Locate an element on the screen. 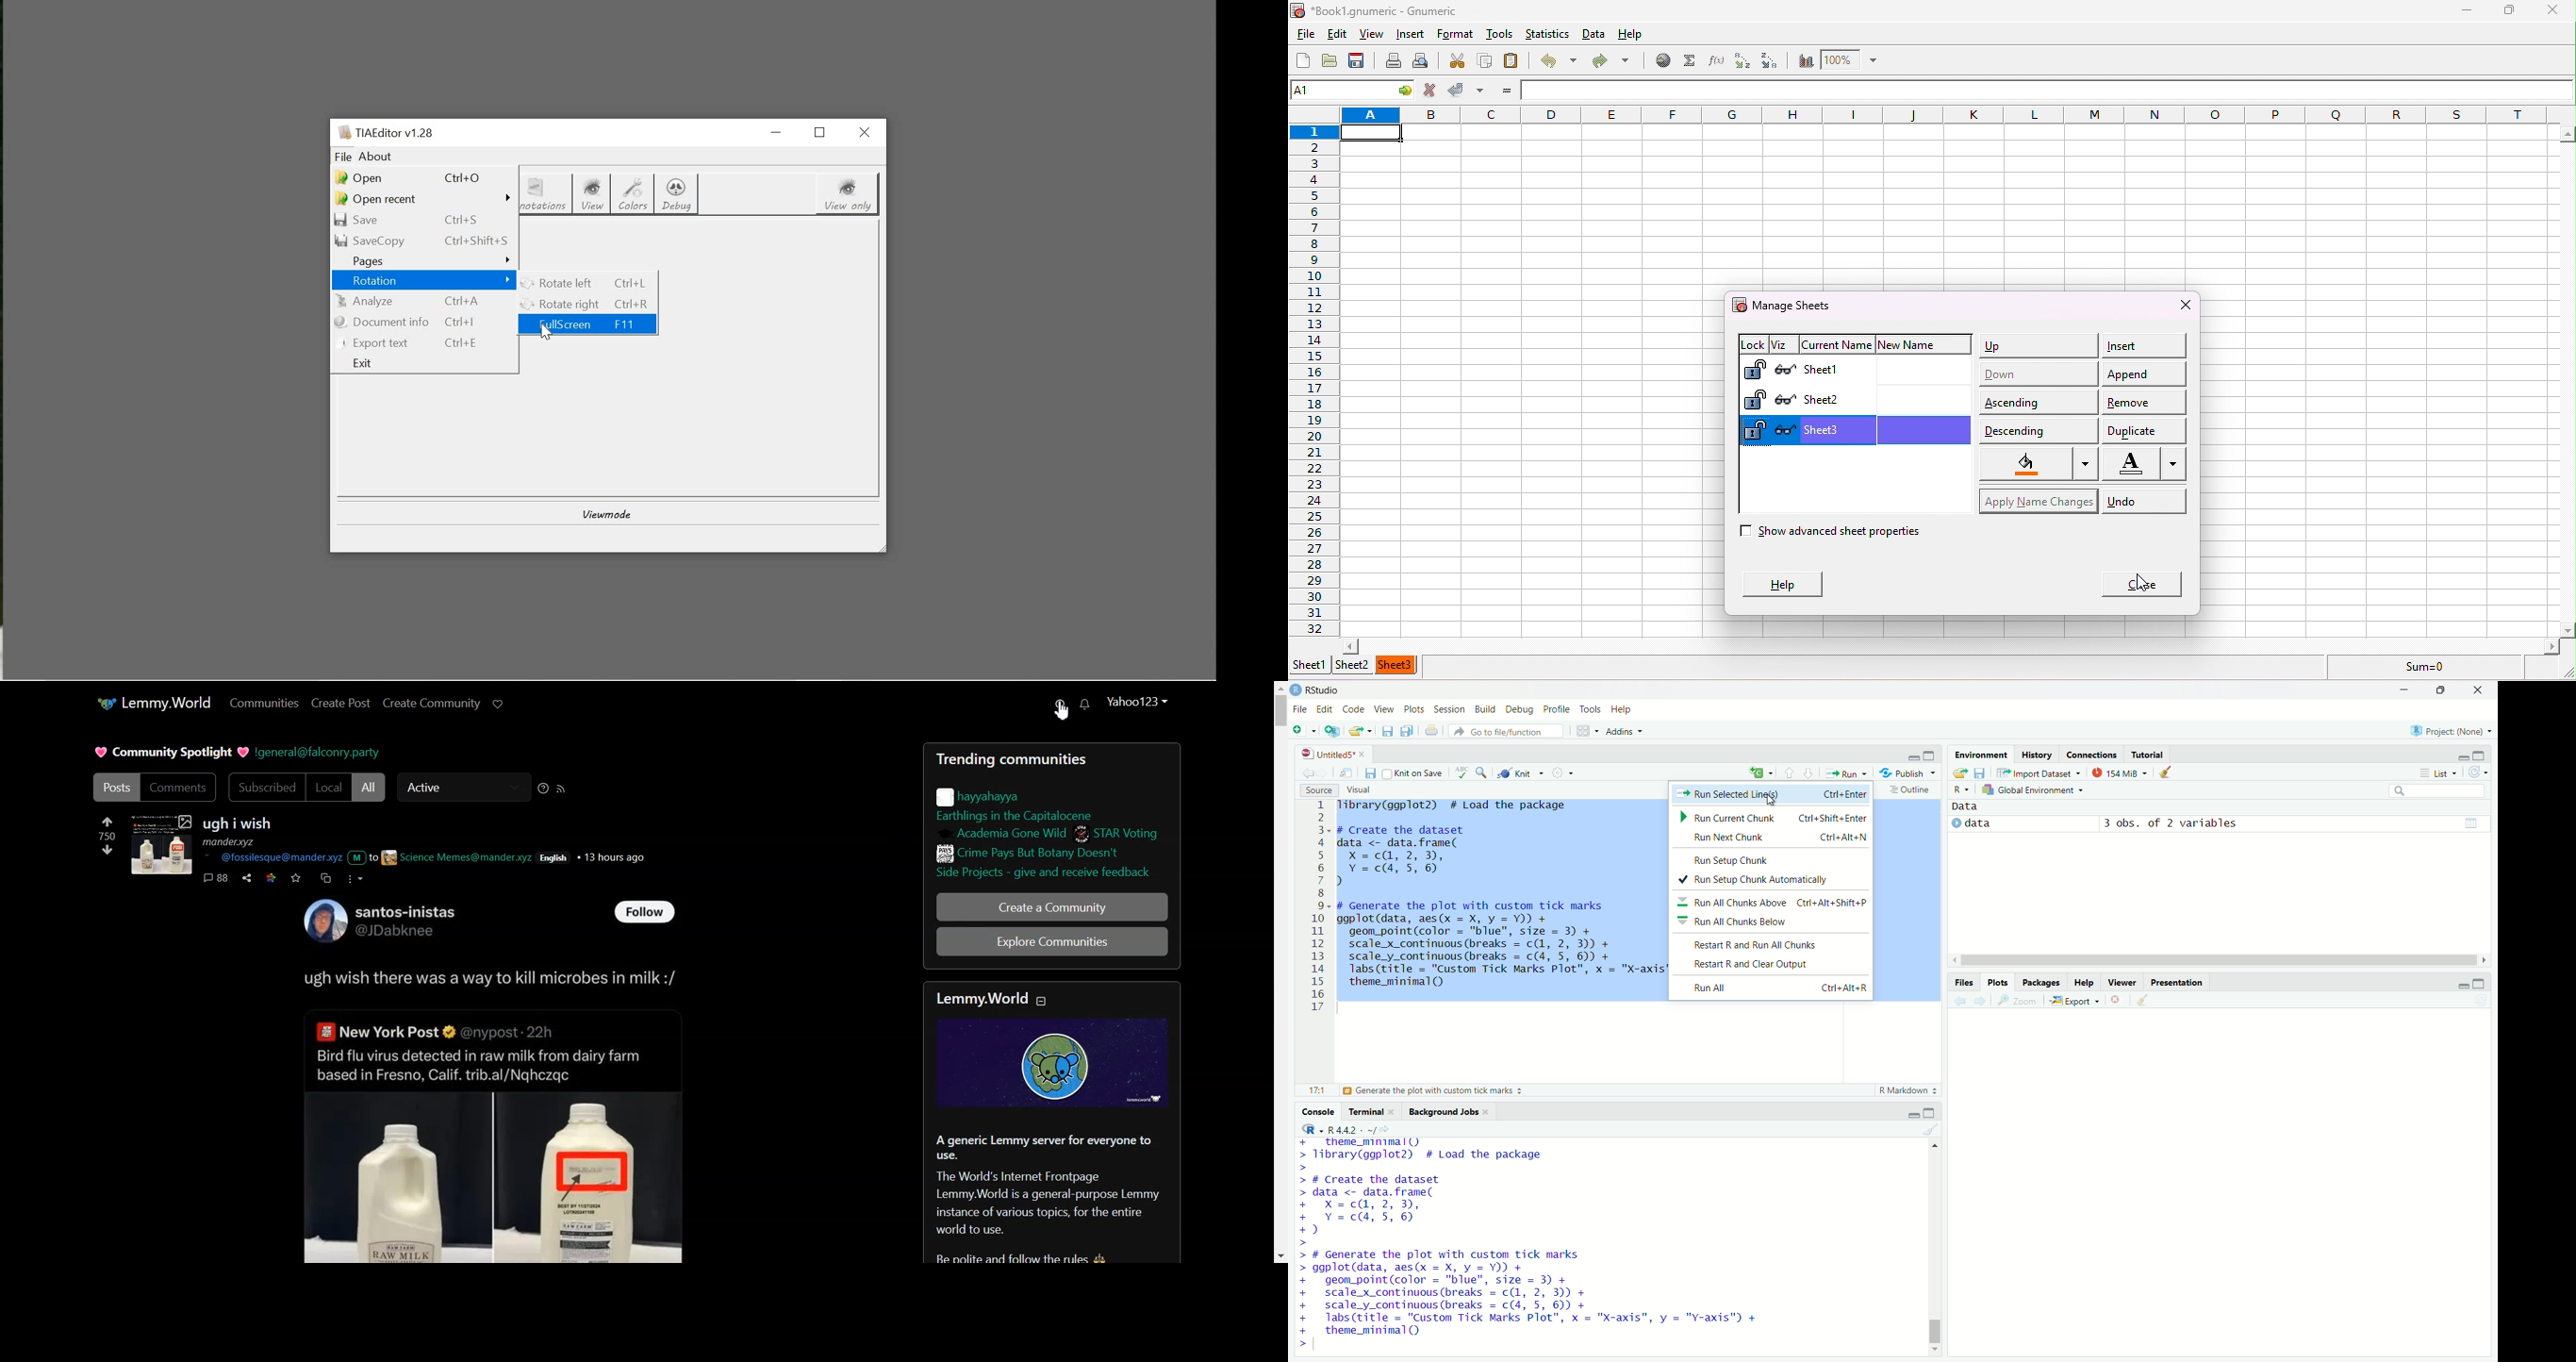  Posts is located at coordinates (1051, 816).